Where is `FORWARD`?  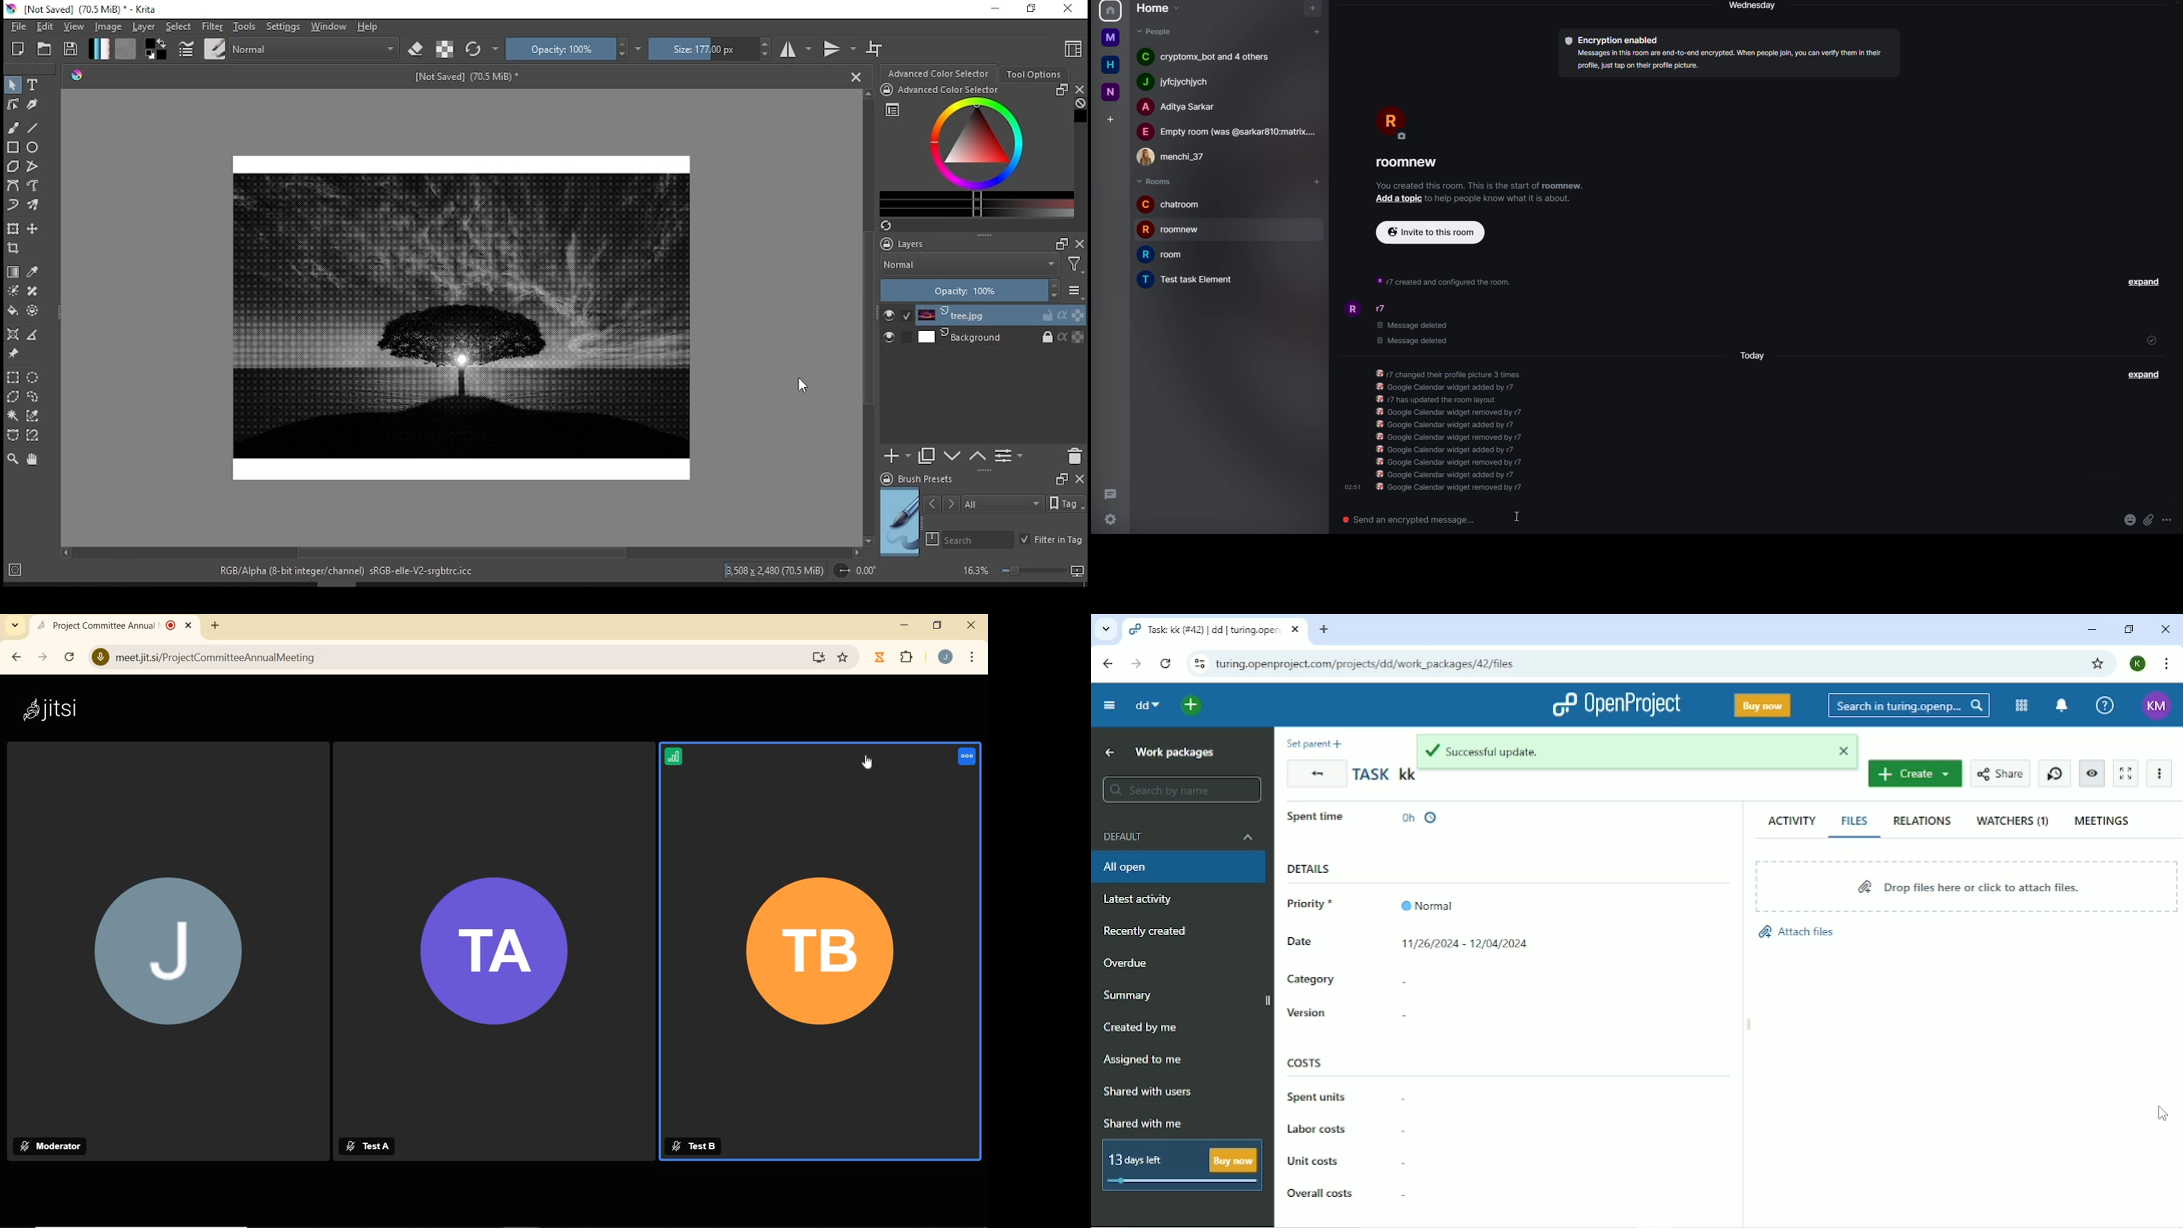 FORWARD is located at coordinates (43, 658).